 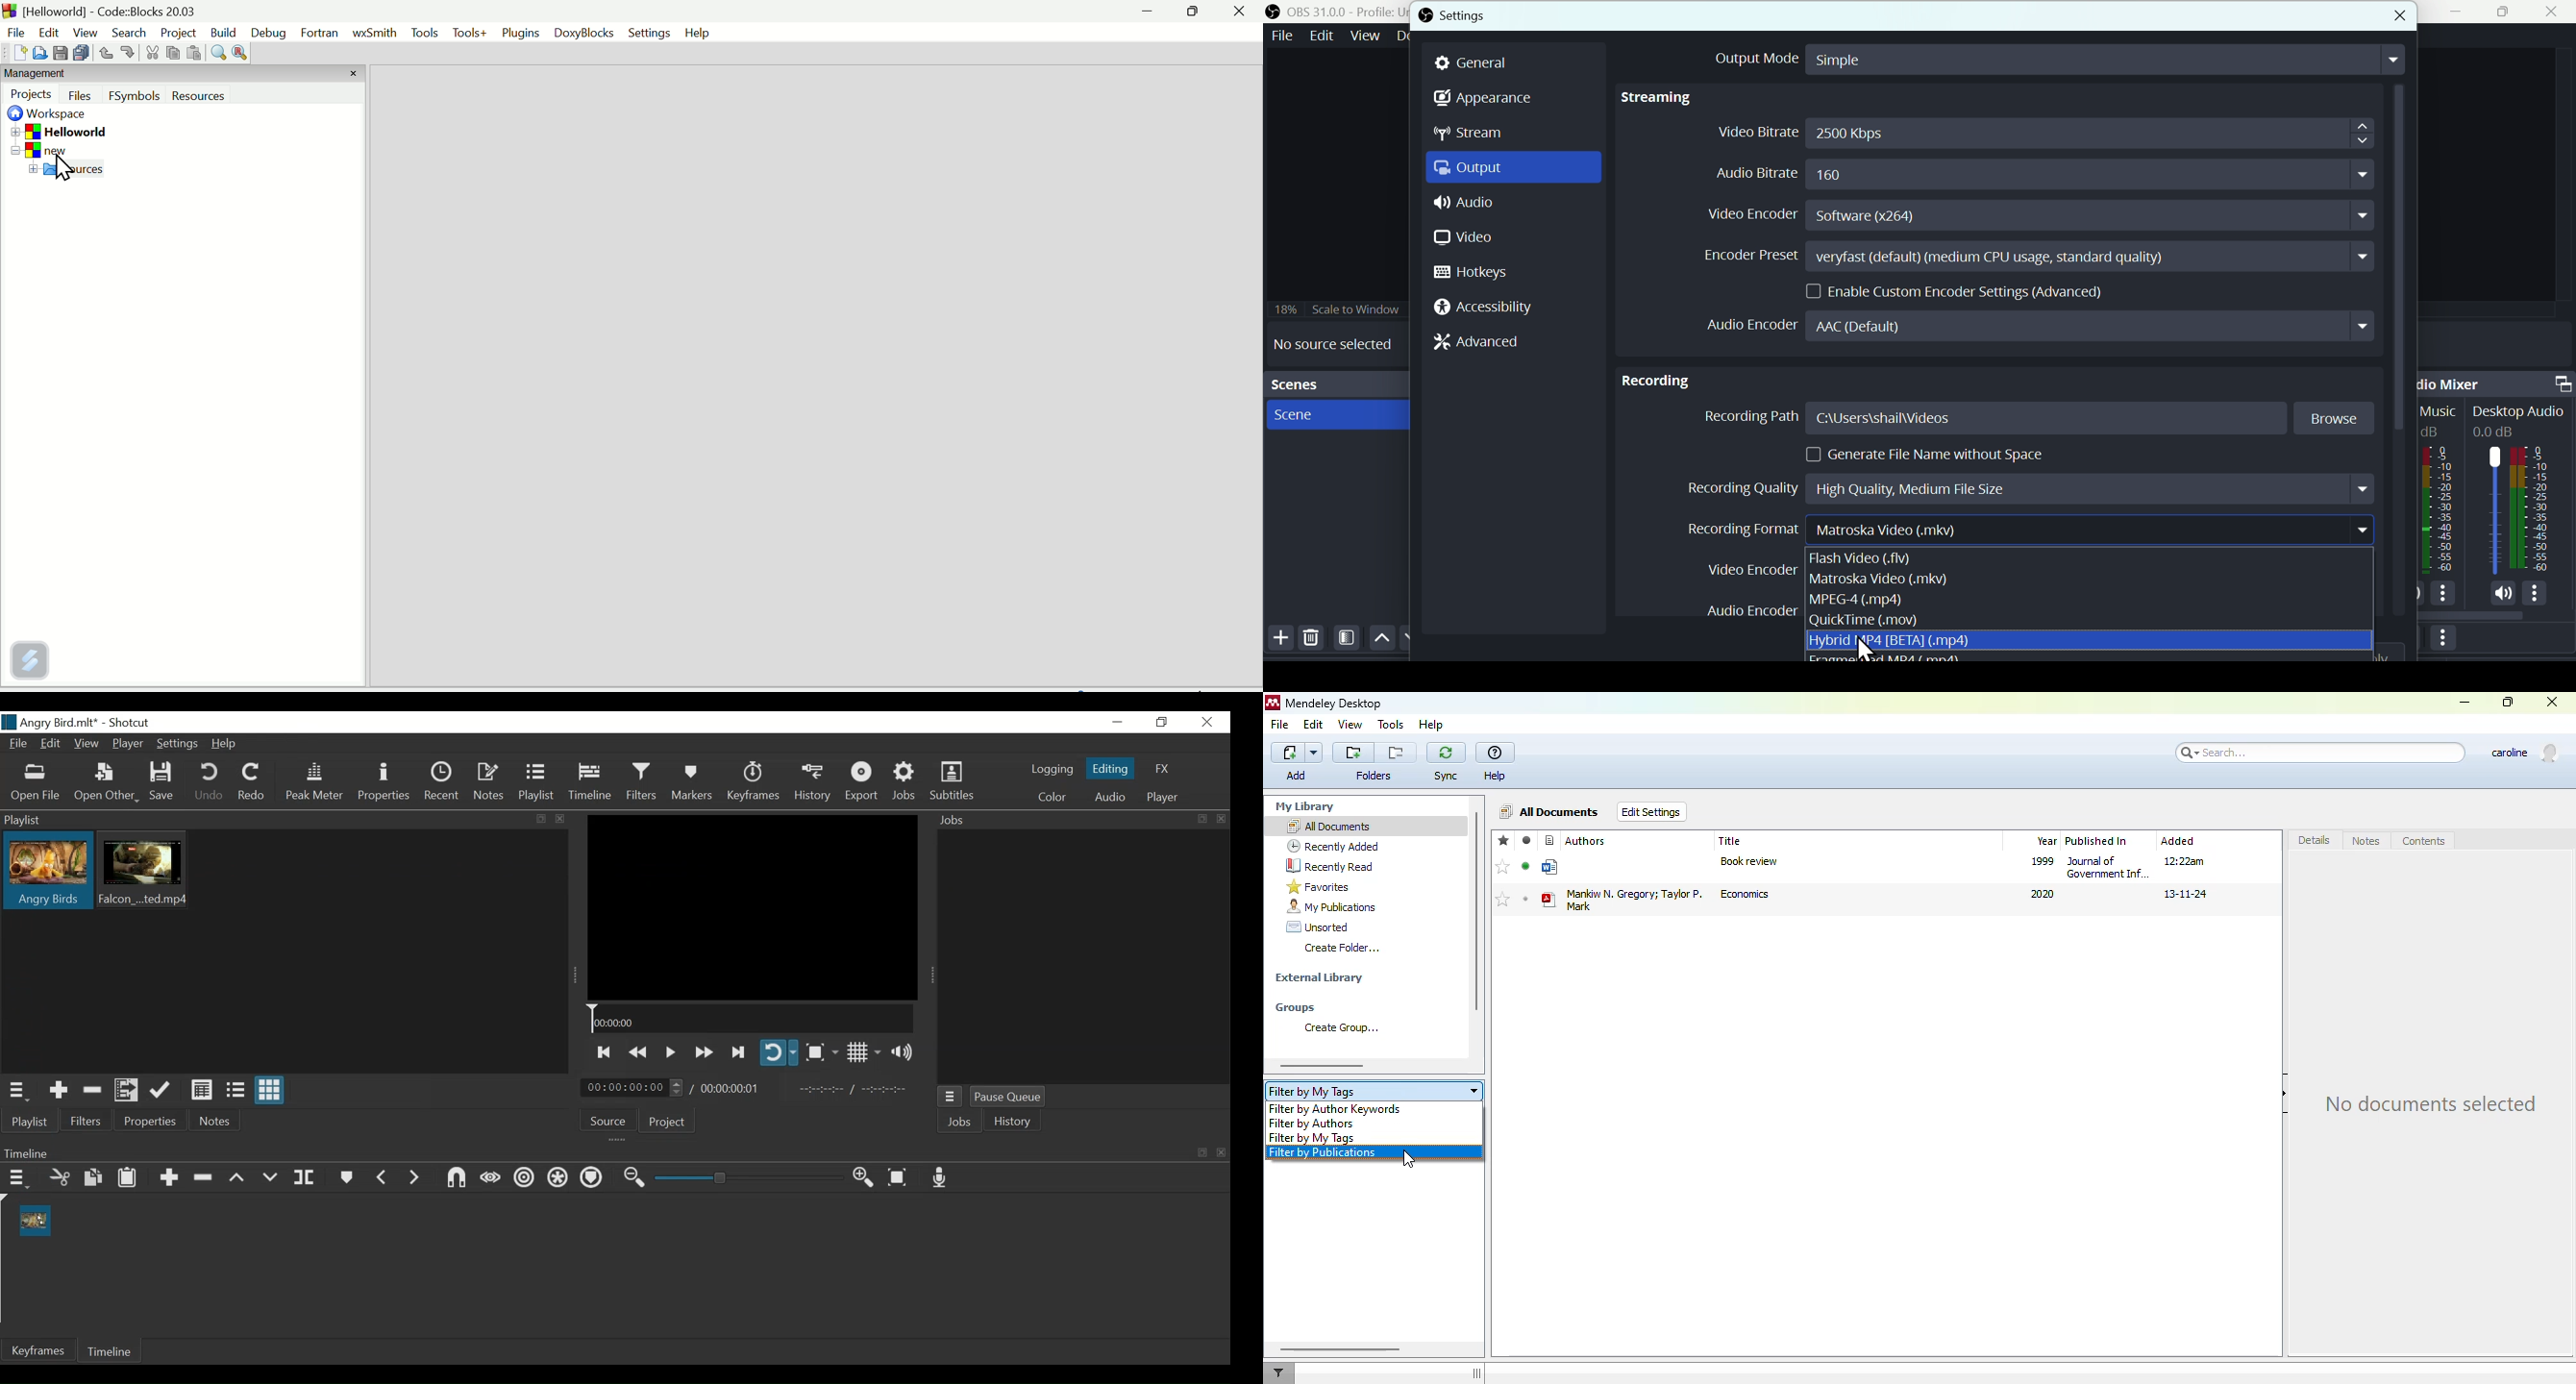 I want to click on Audiobar, so click(x=2495, y=513).